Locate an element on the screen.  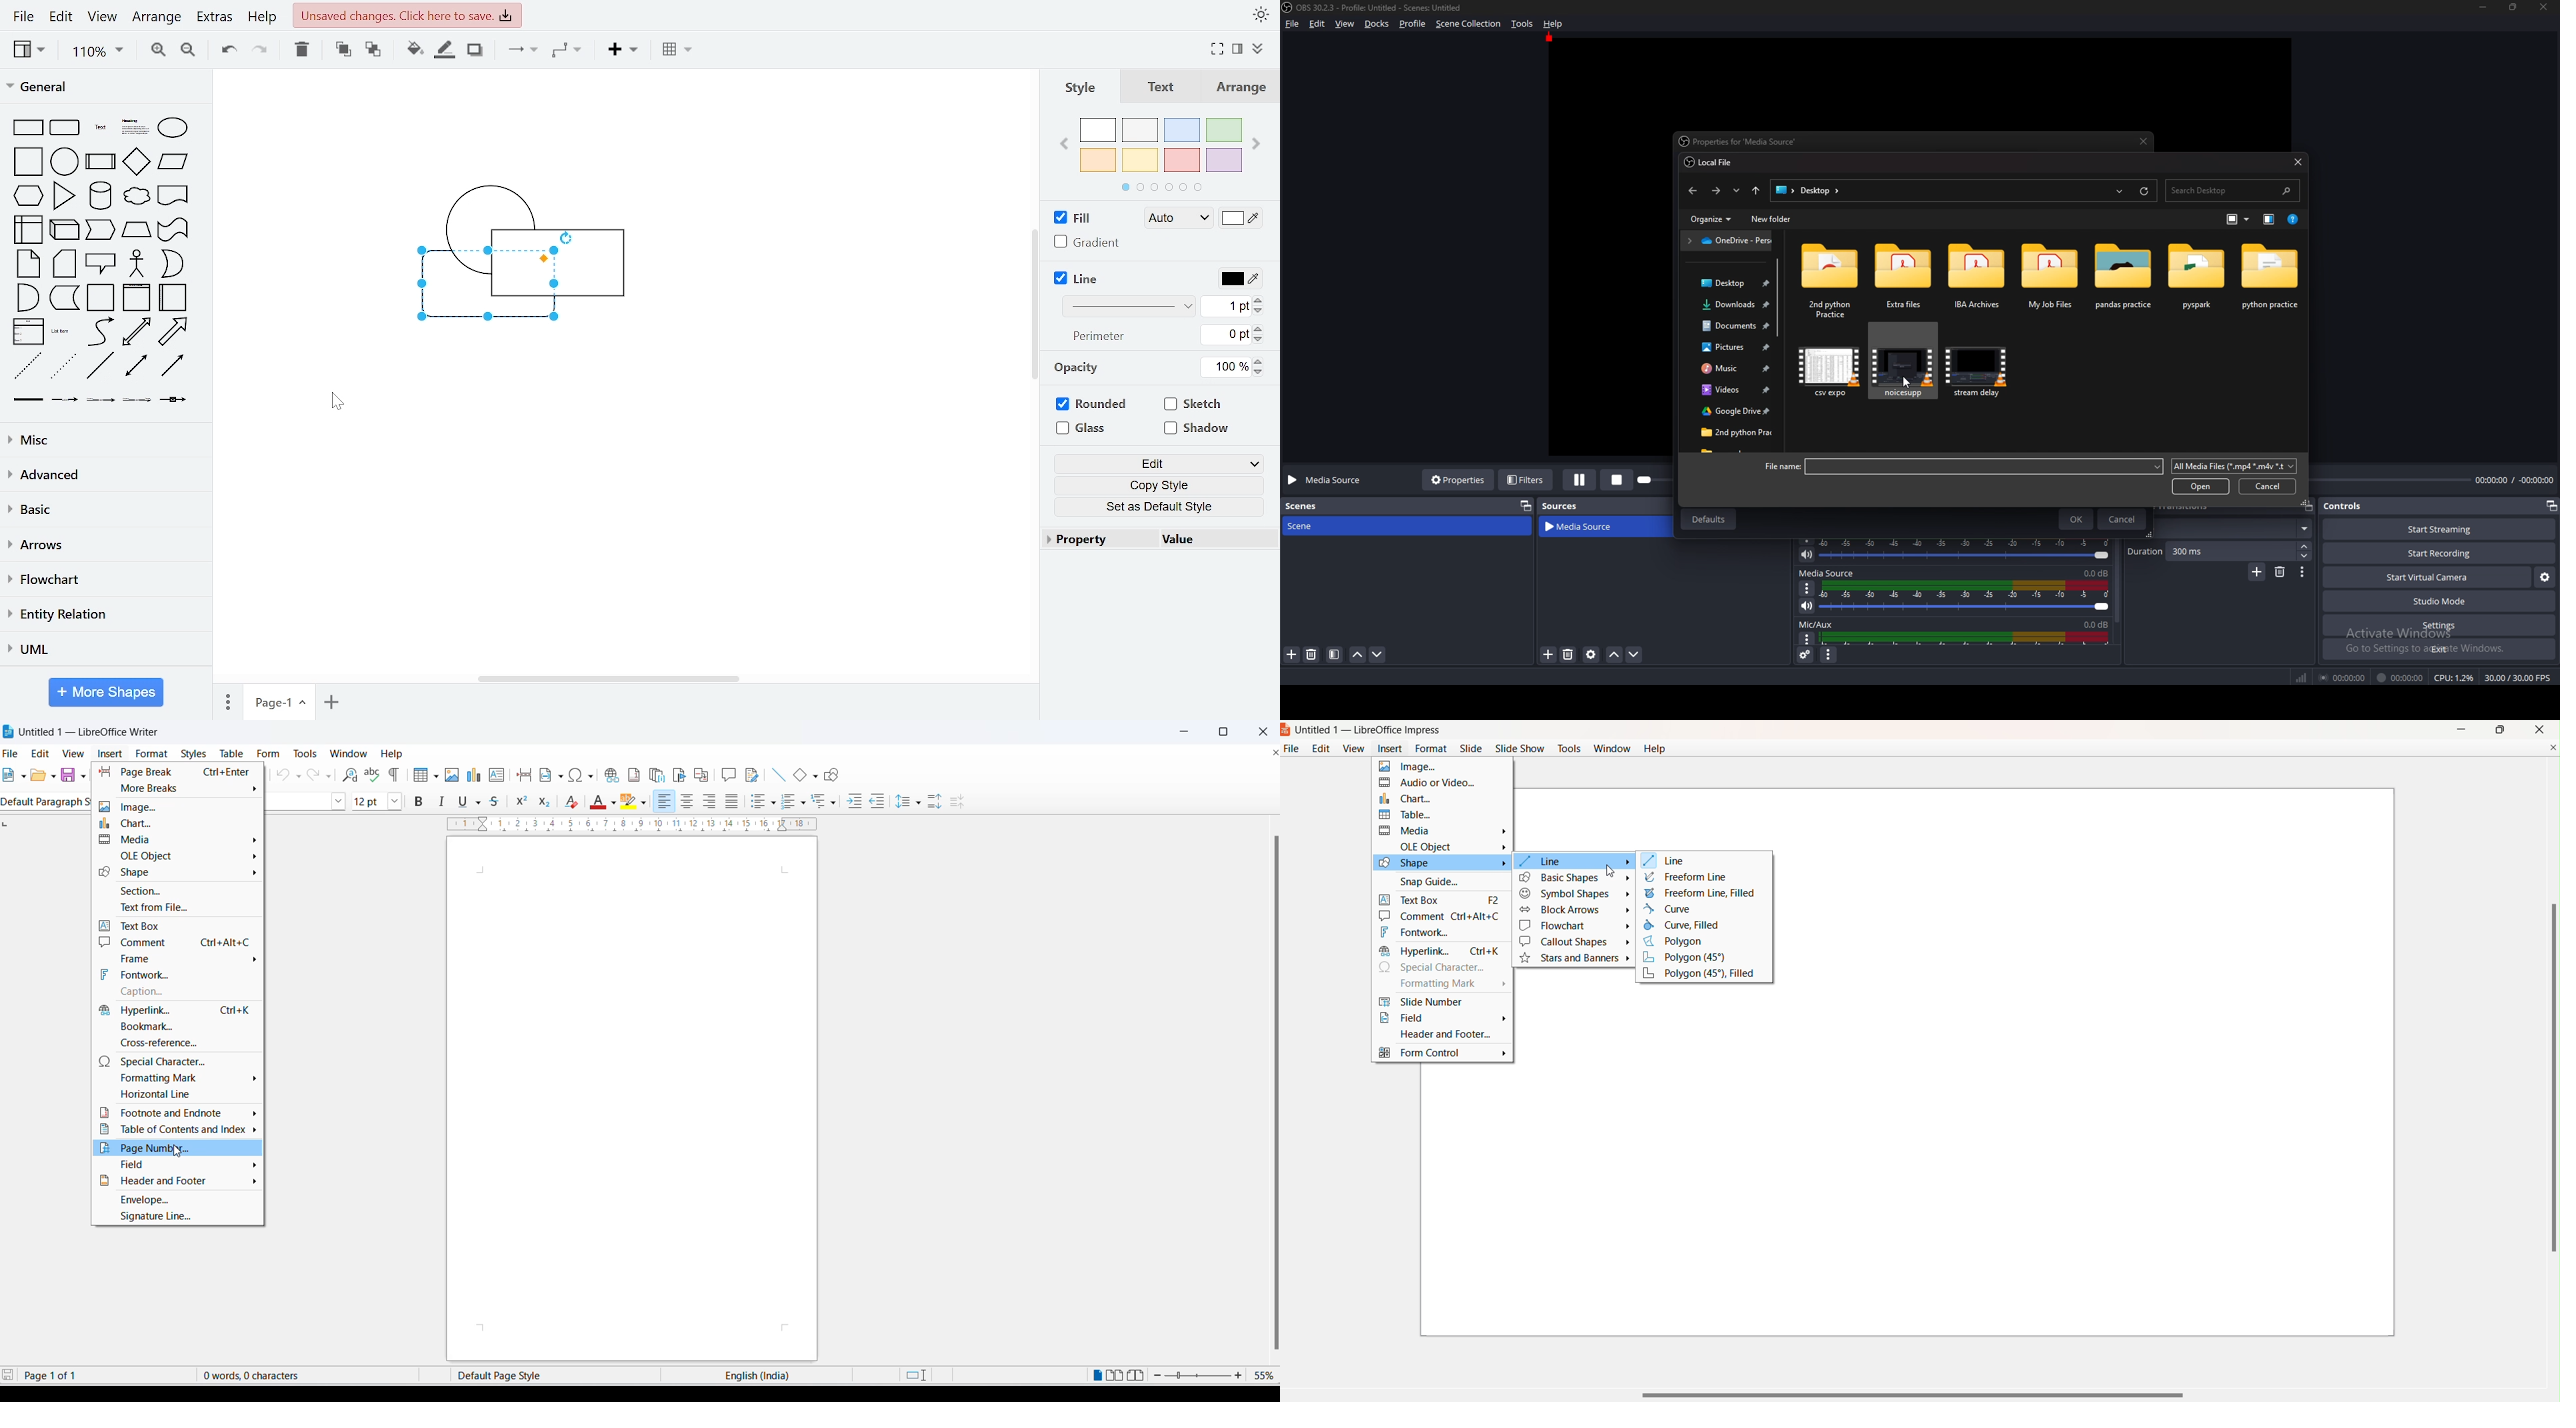
folder is located at coordinates (2271, 277).